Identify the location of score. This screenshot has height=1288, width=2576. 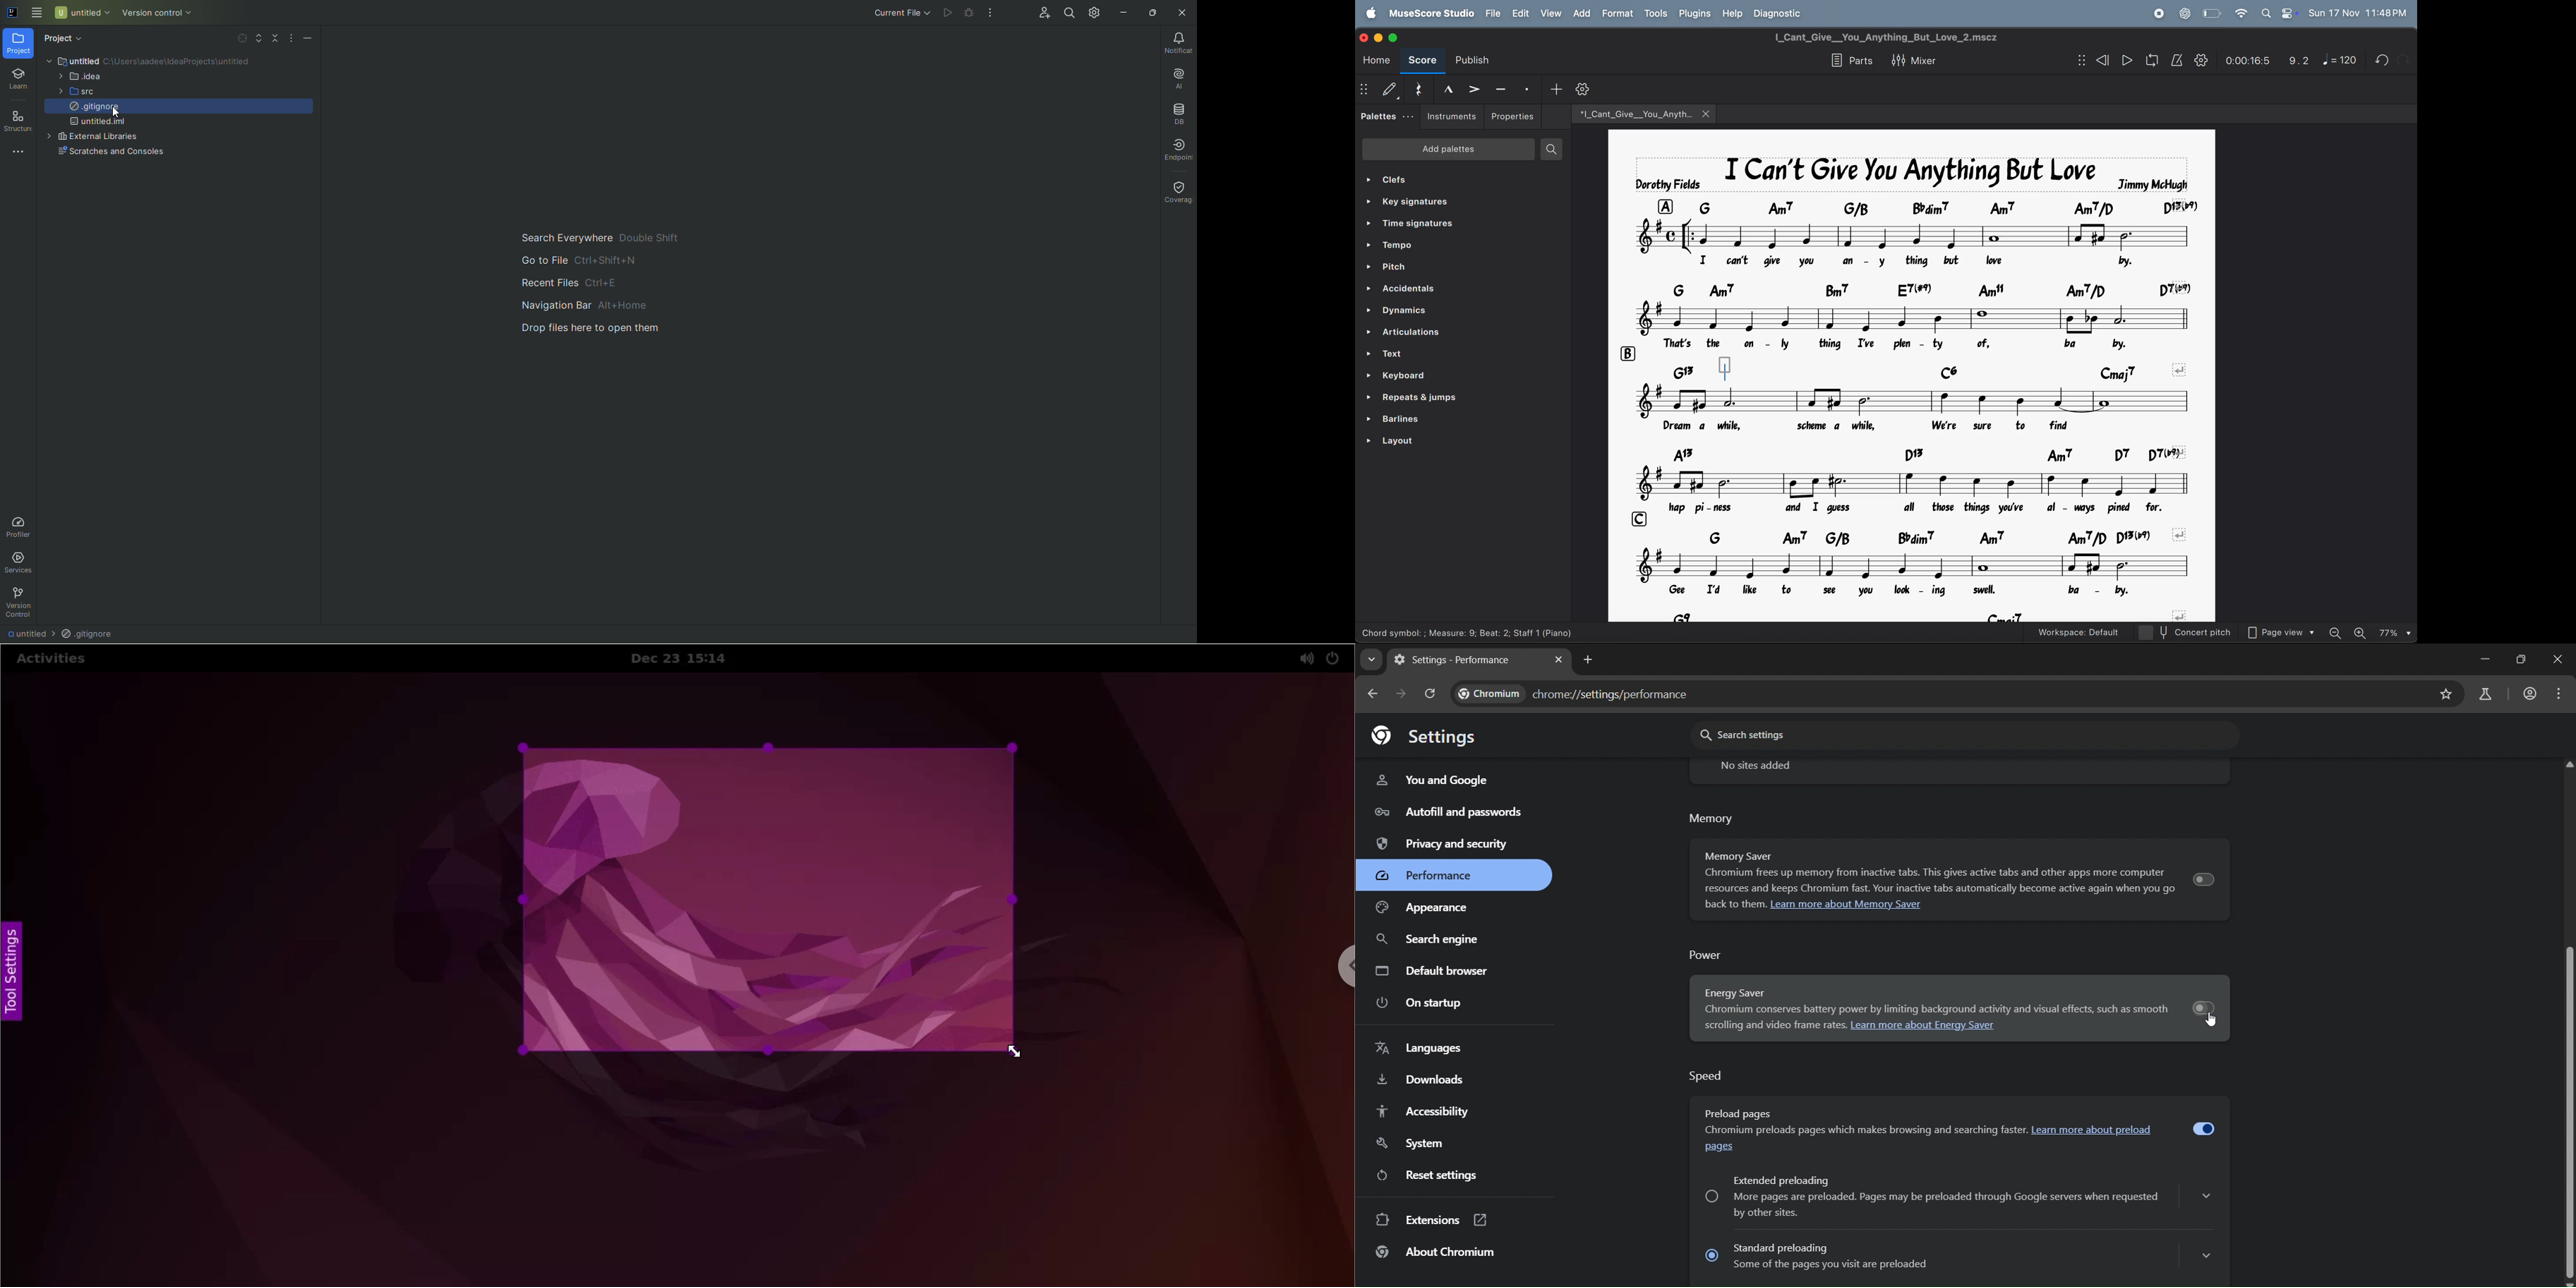
(1422, 62).